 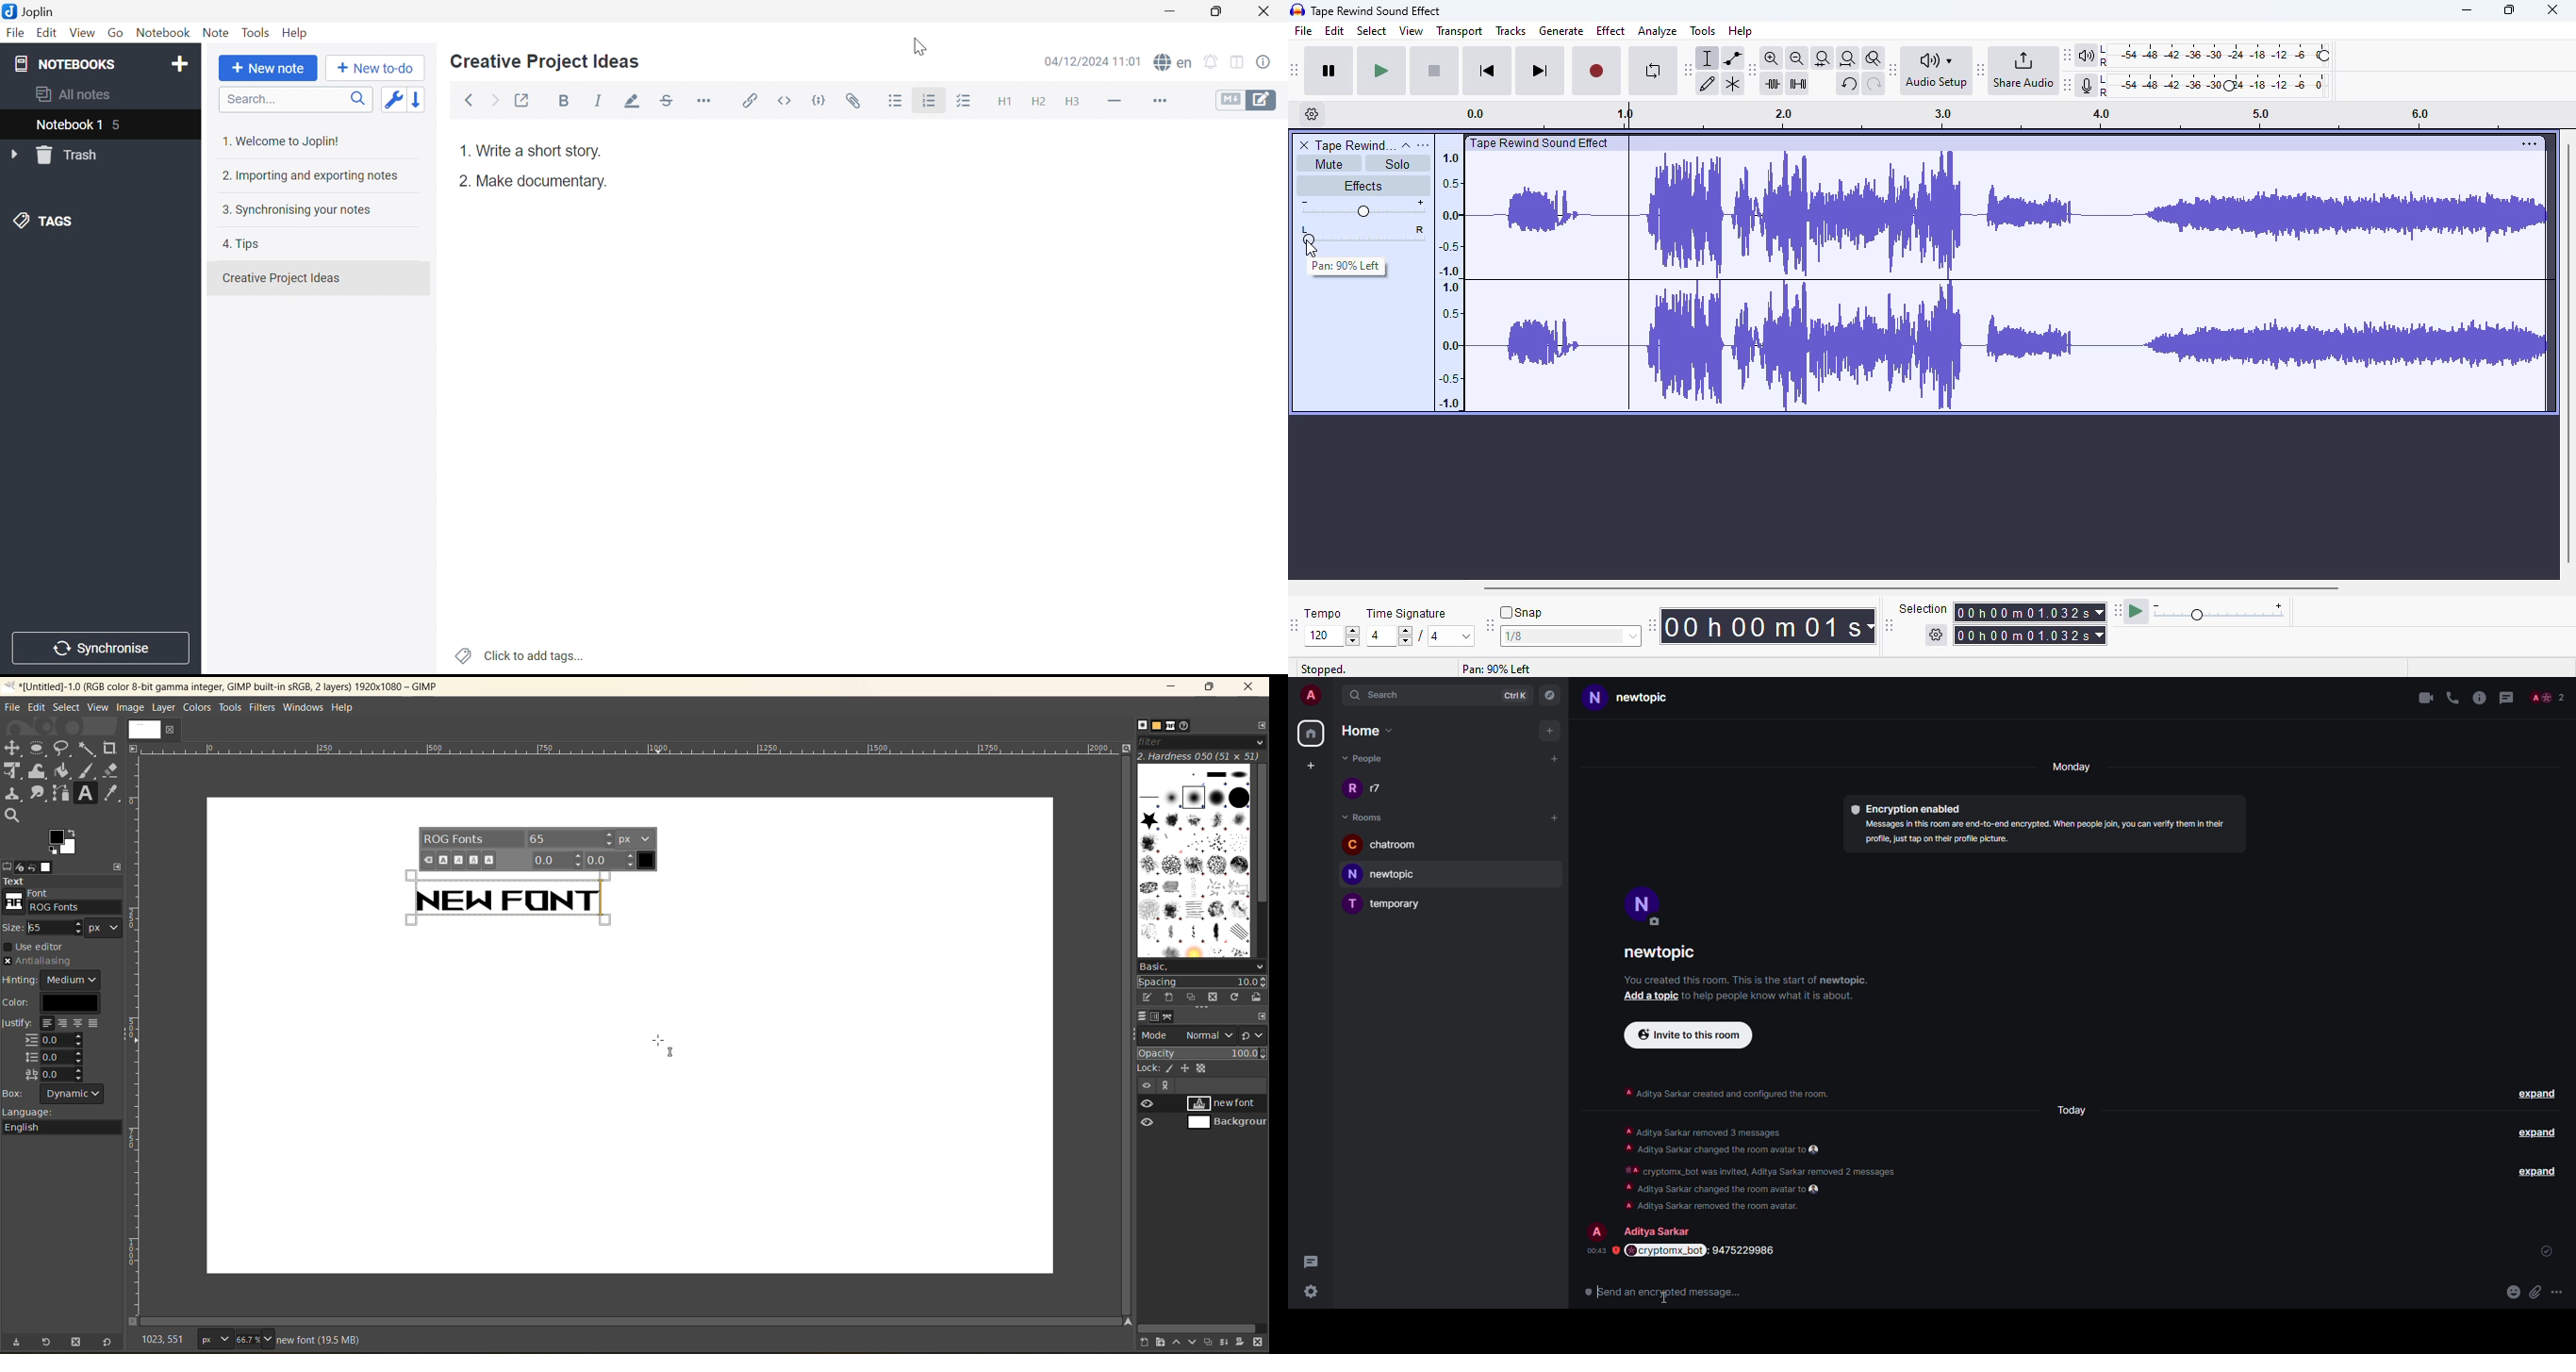 I want to click on edit this brush, so click(x=1147, y=997).